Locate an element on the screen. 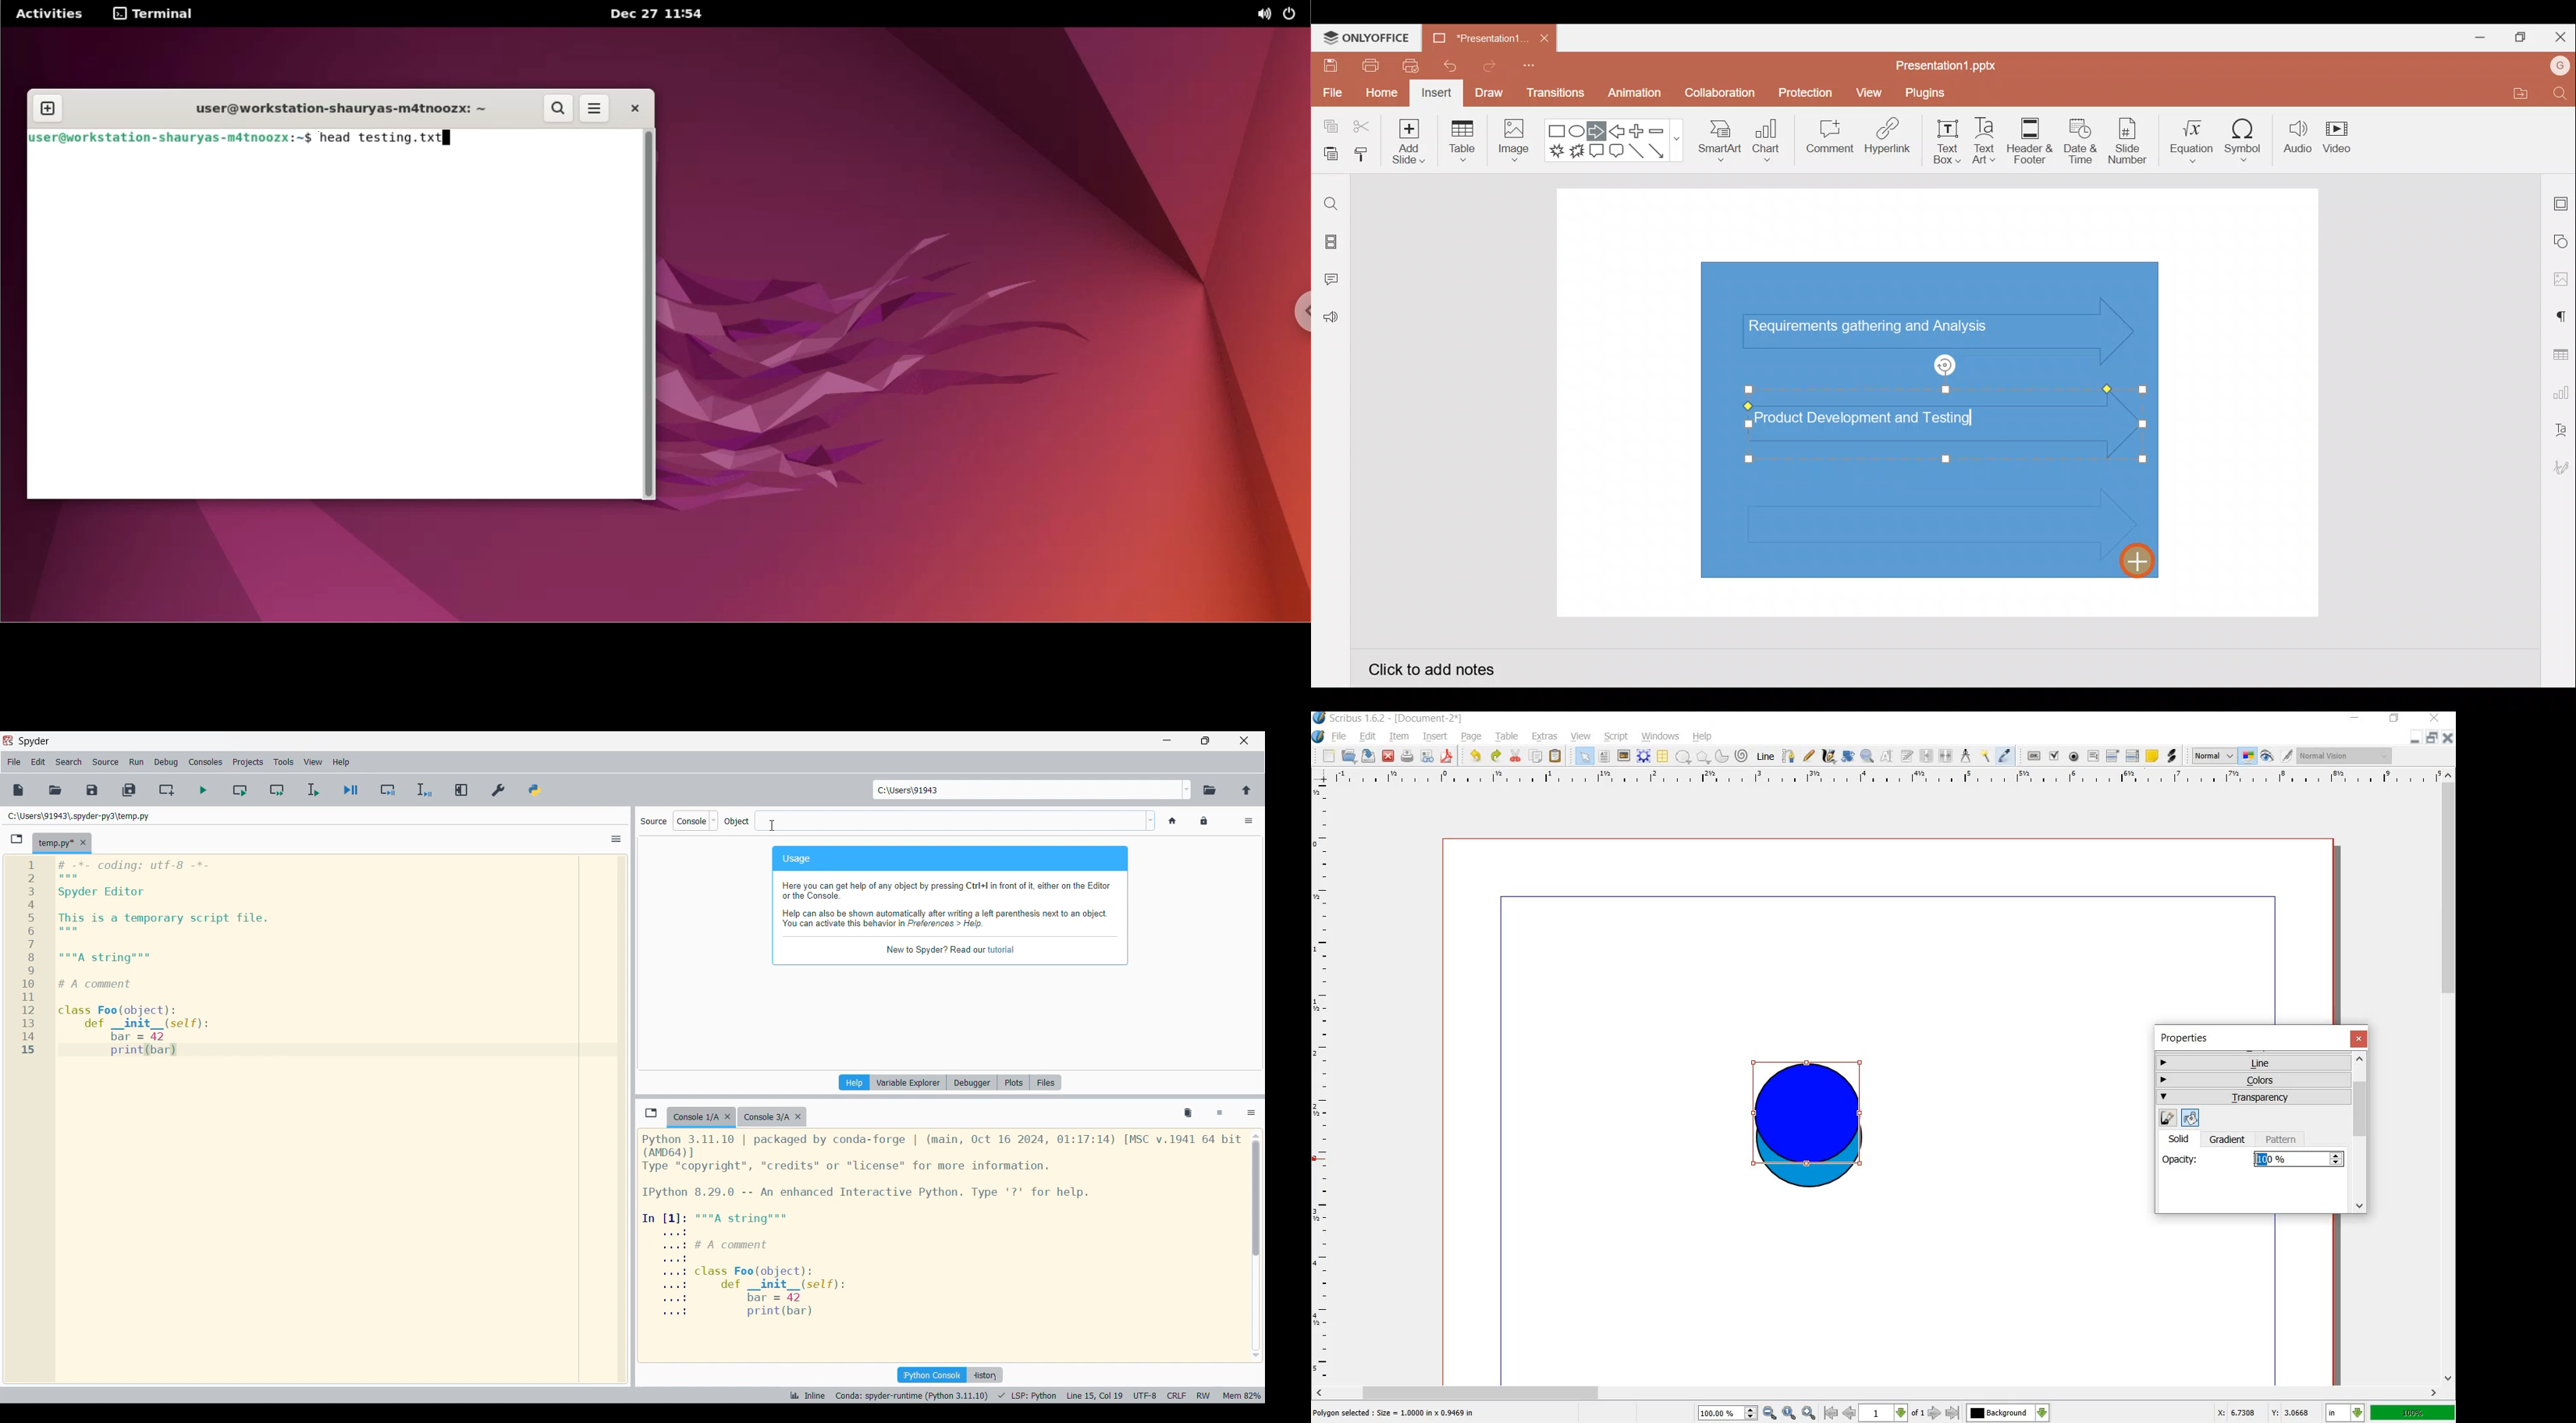 The image size is (2576, 1428). Consoles menu is located at coordinates (206, 762).